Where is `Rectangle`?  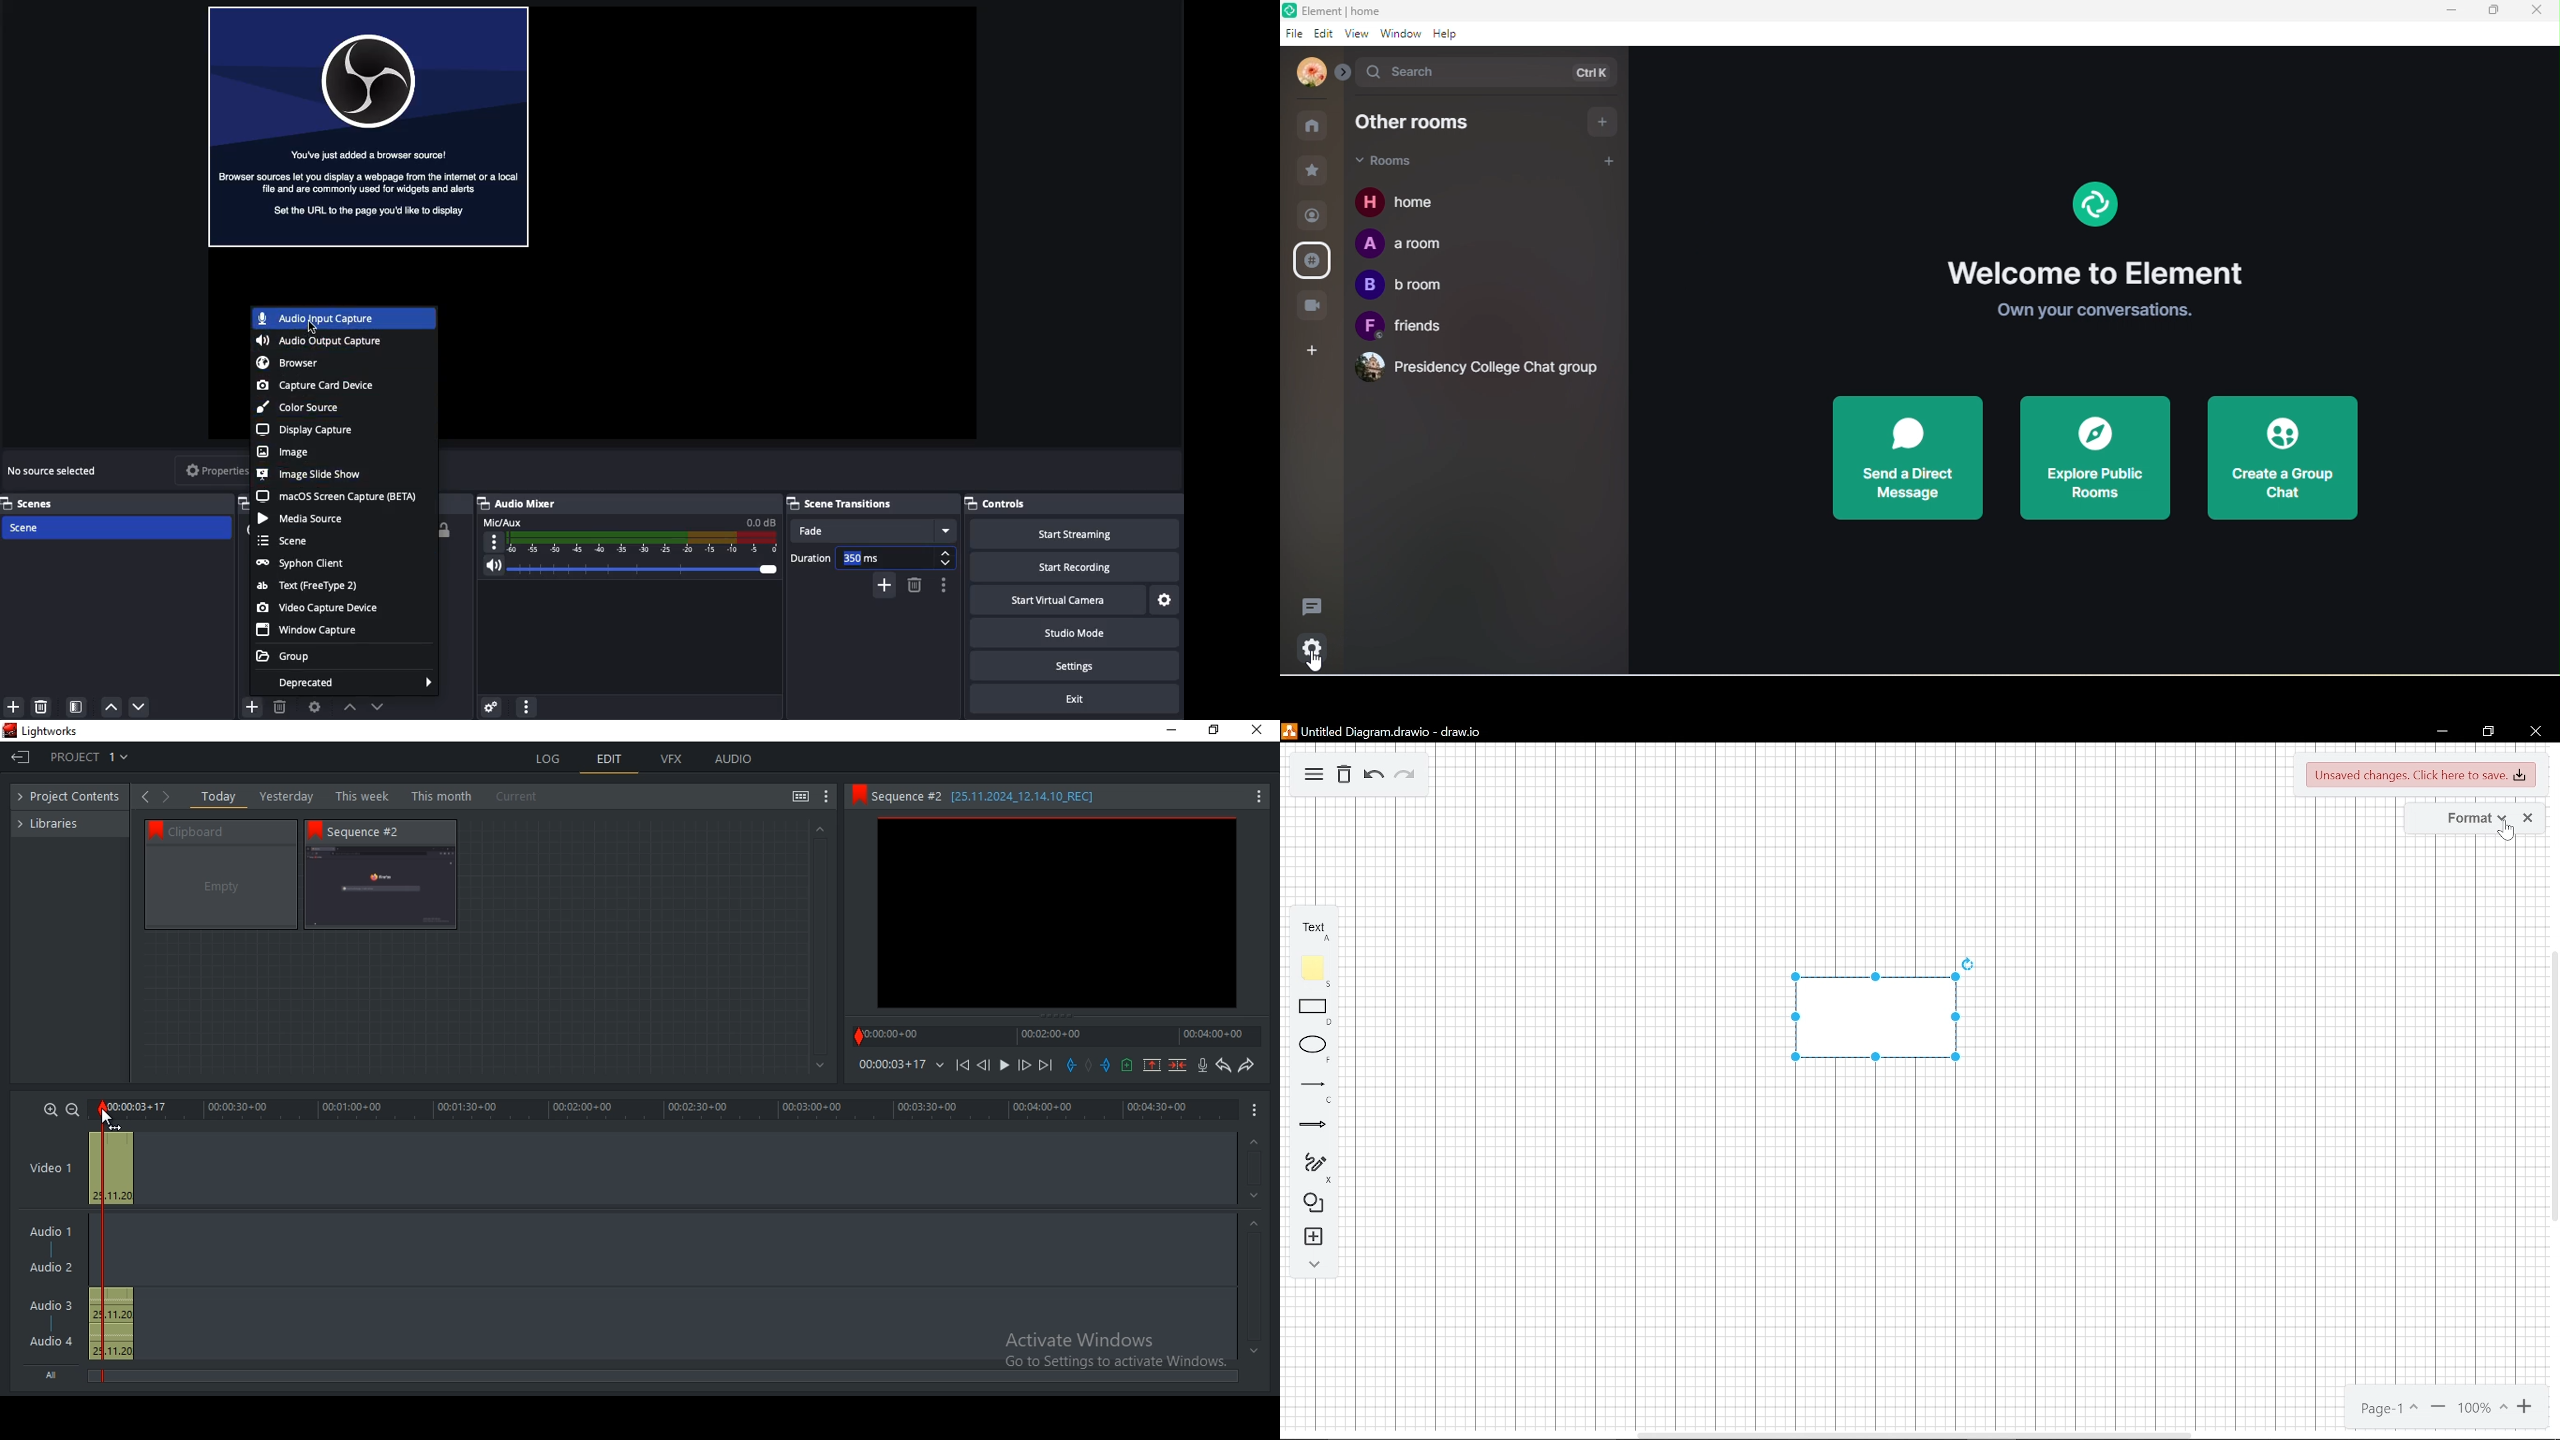
Rectangle is located at coordinates (1314, 1009).